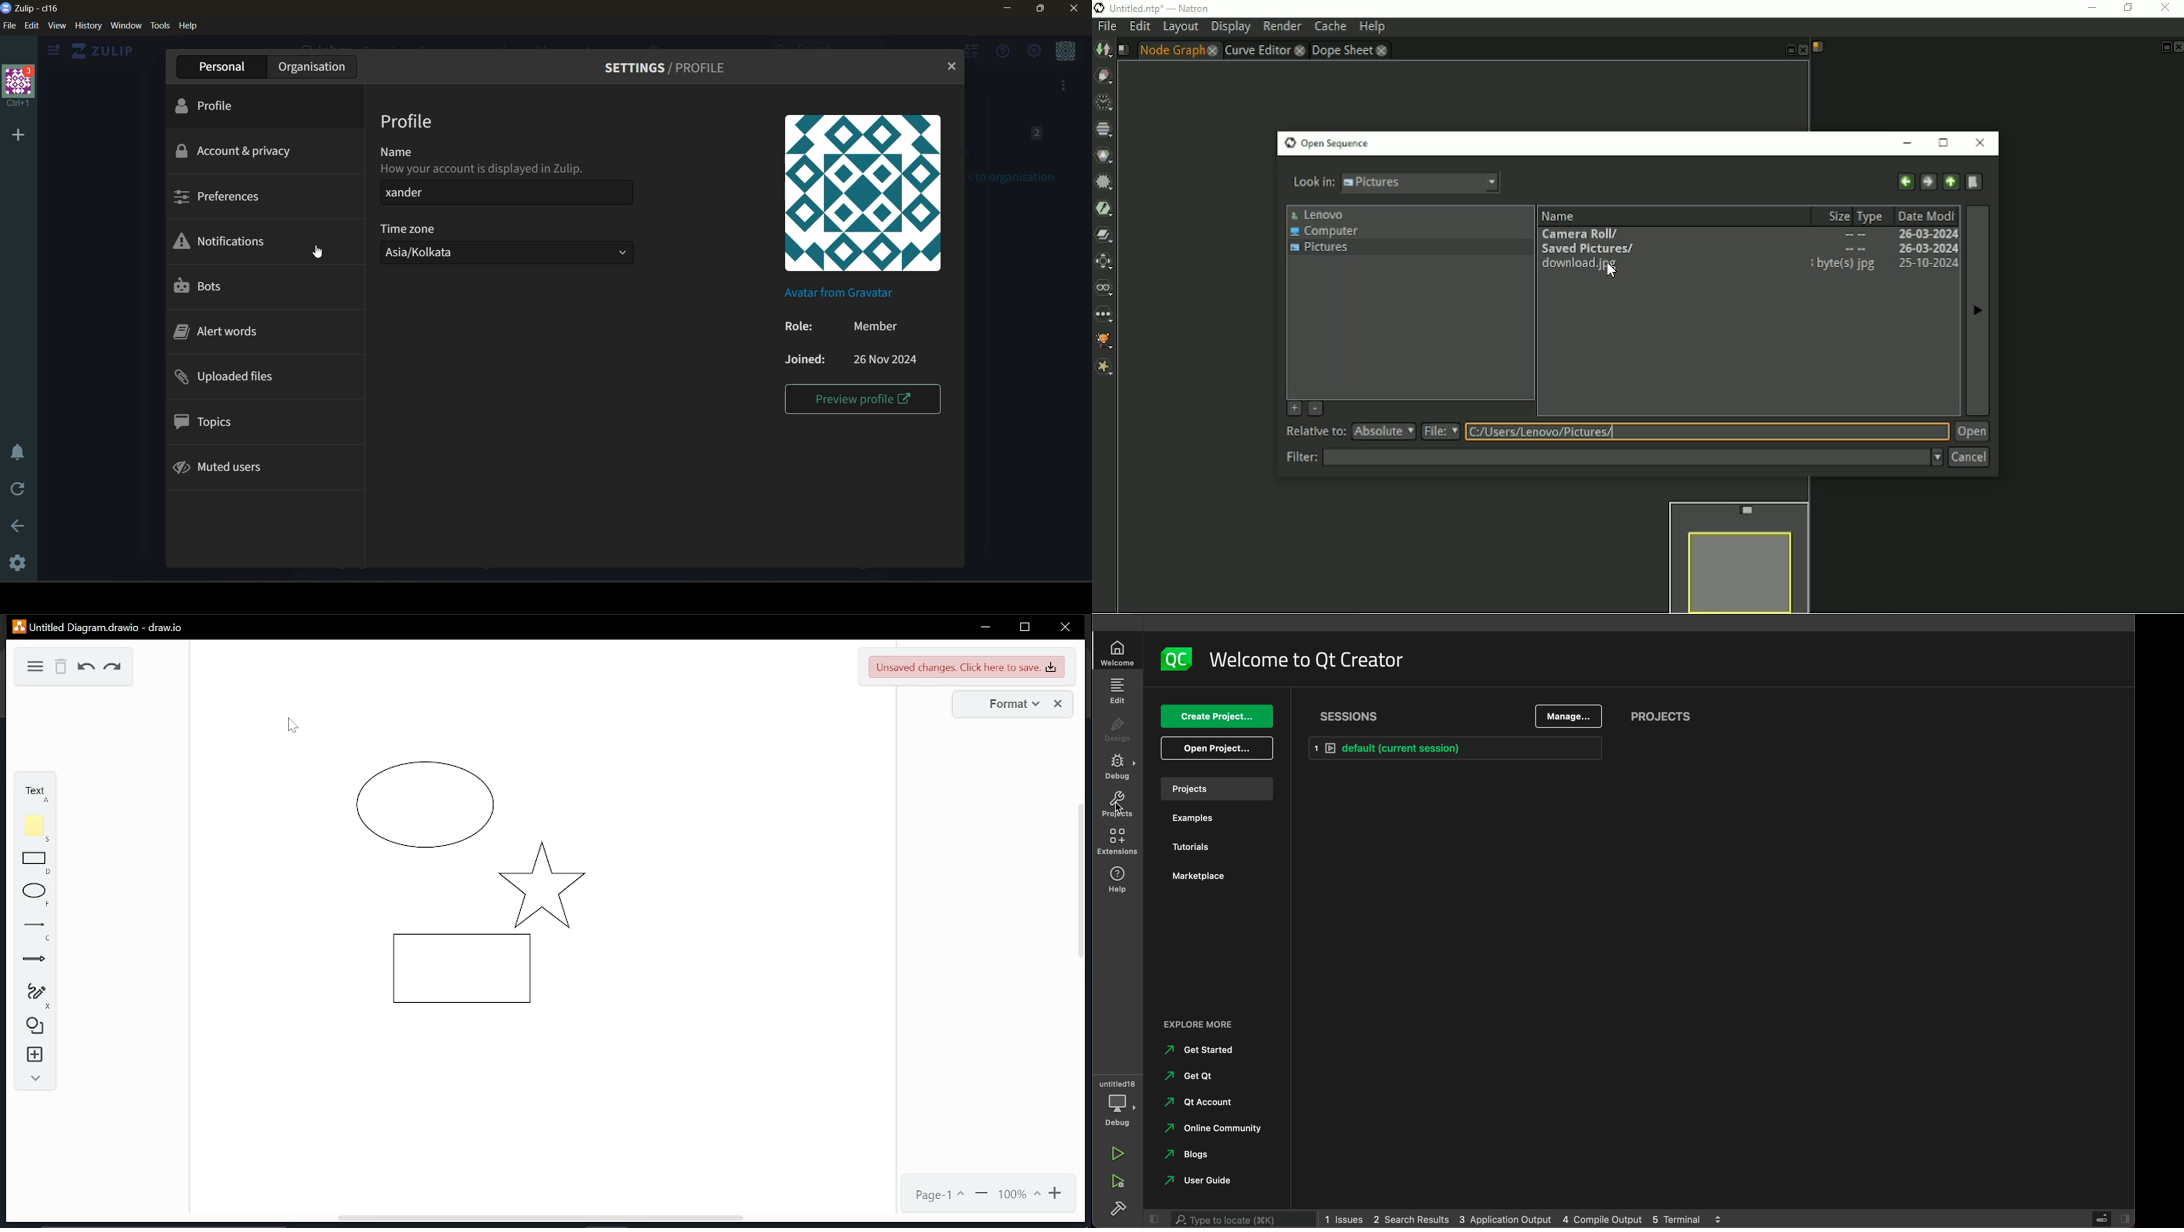  What do you see at coordinates (32, 665) in the screenshot?
I see `diagram` at bounding box center [32, 665].